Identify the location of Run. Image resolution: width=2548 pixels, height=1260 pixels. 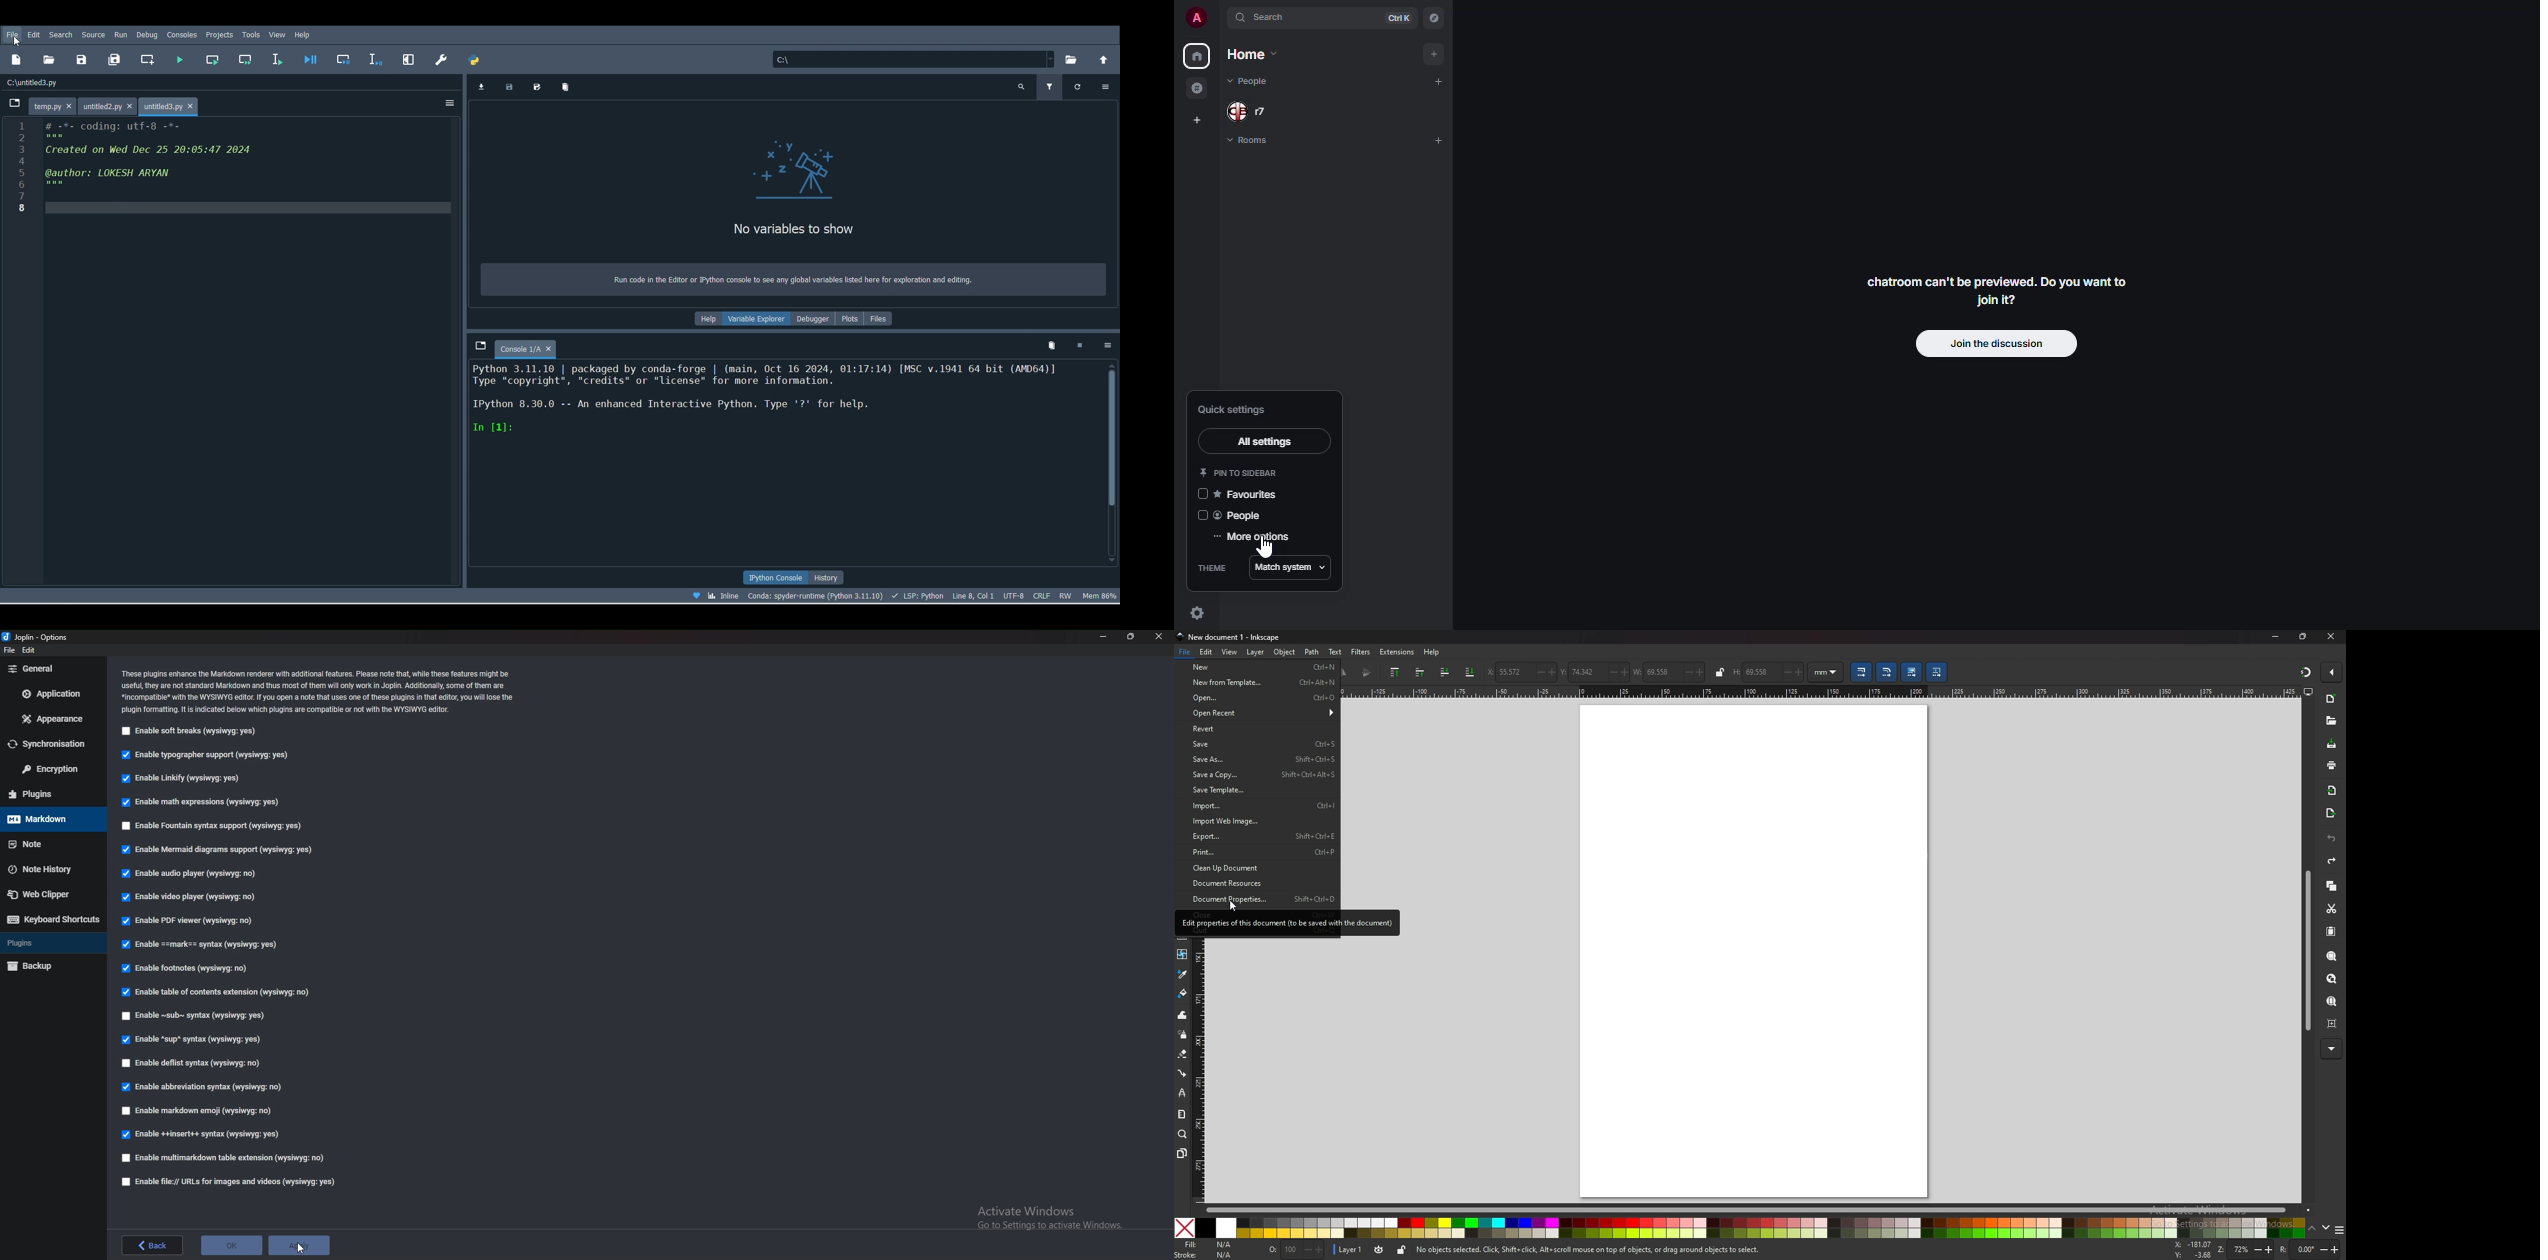
(119, 34).